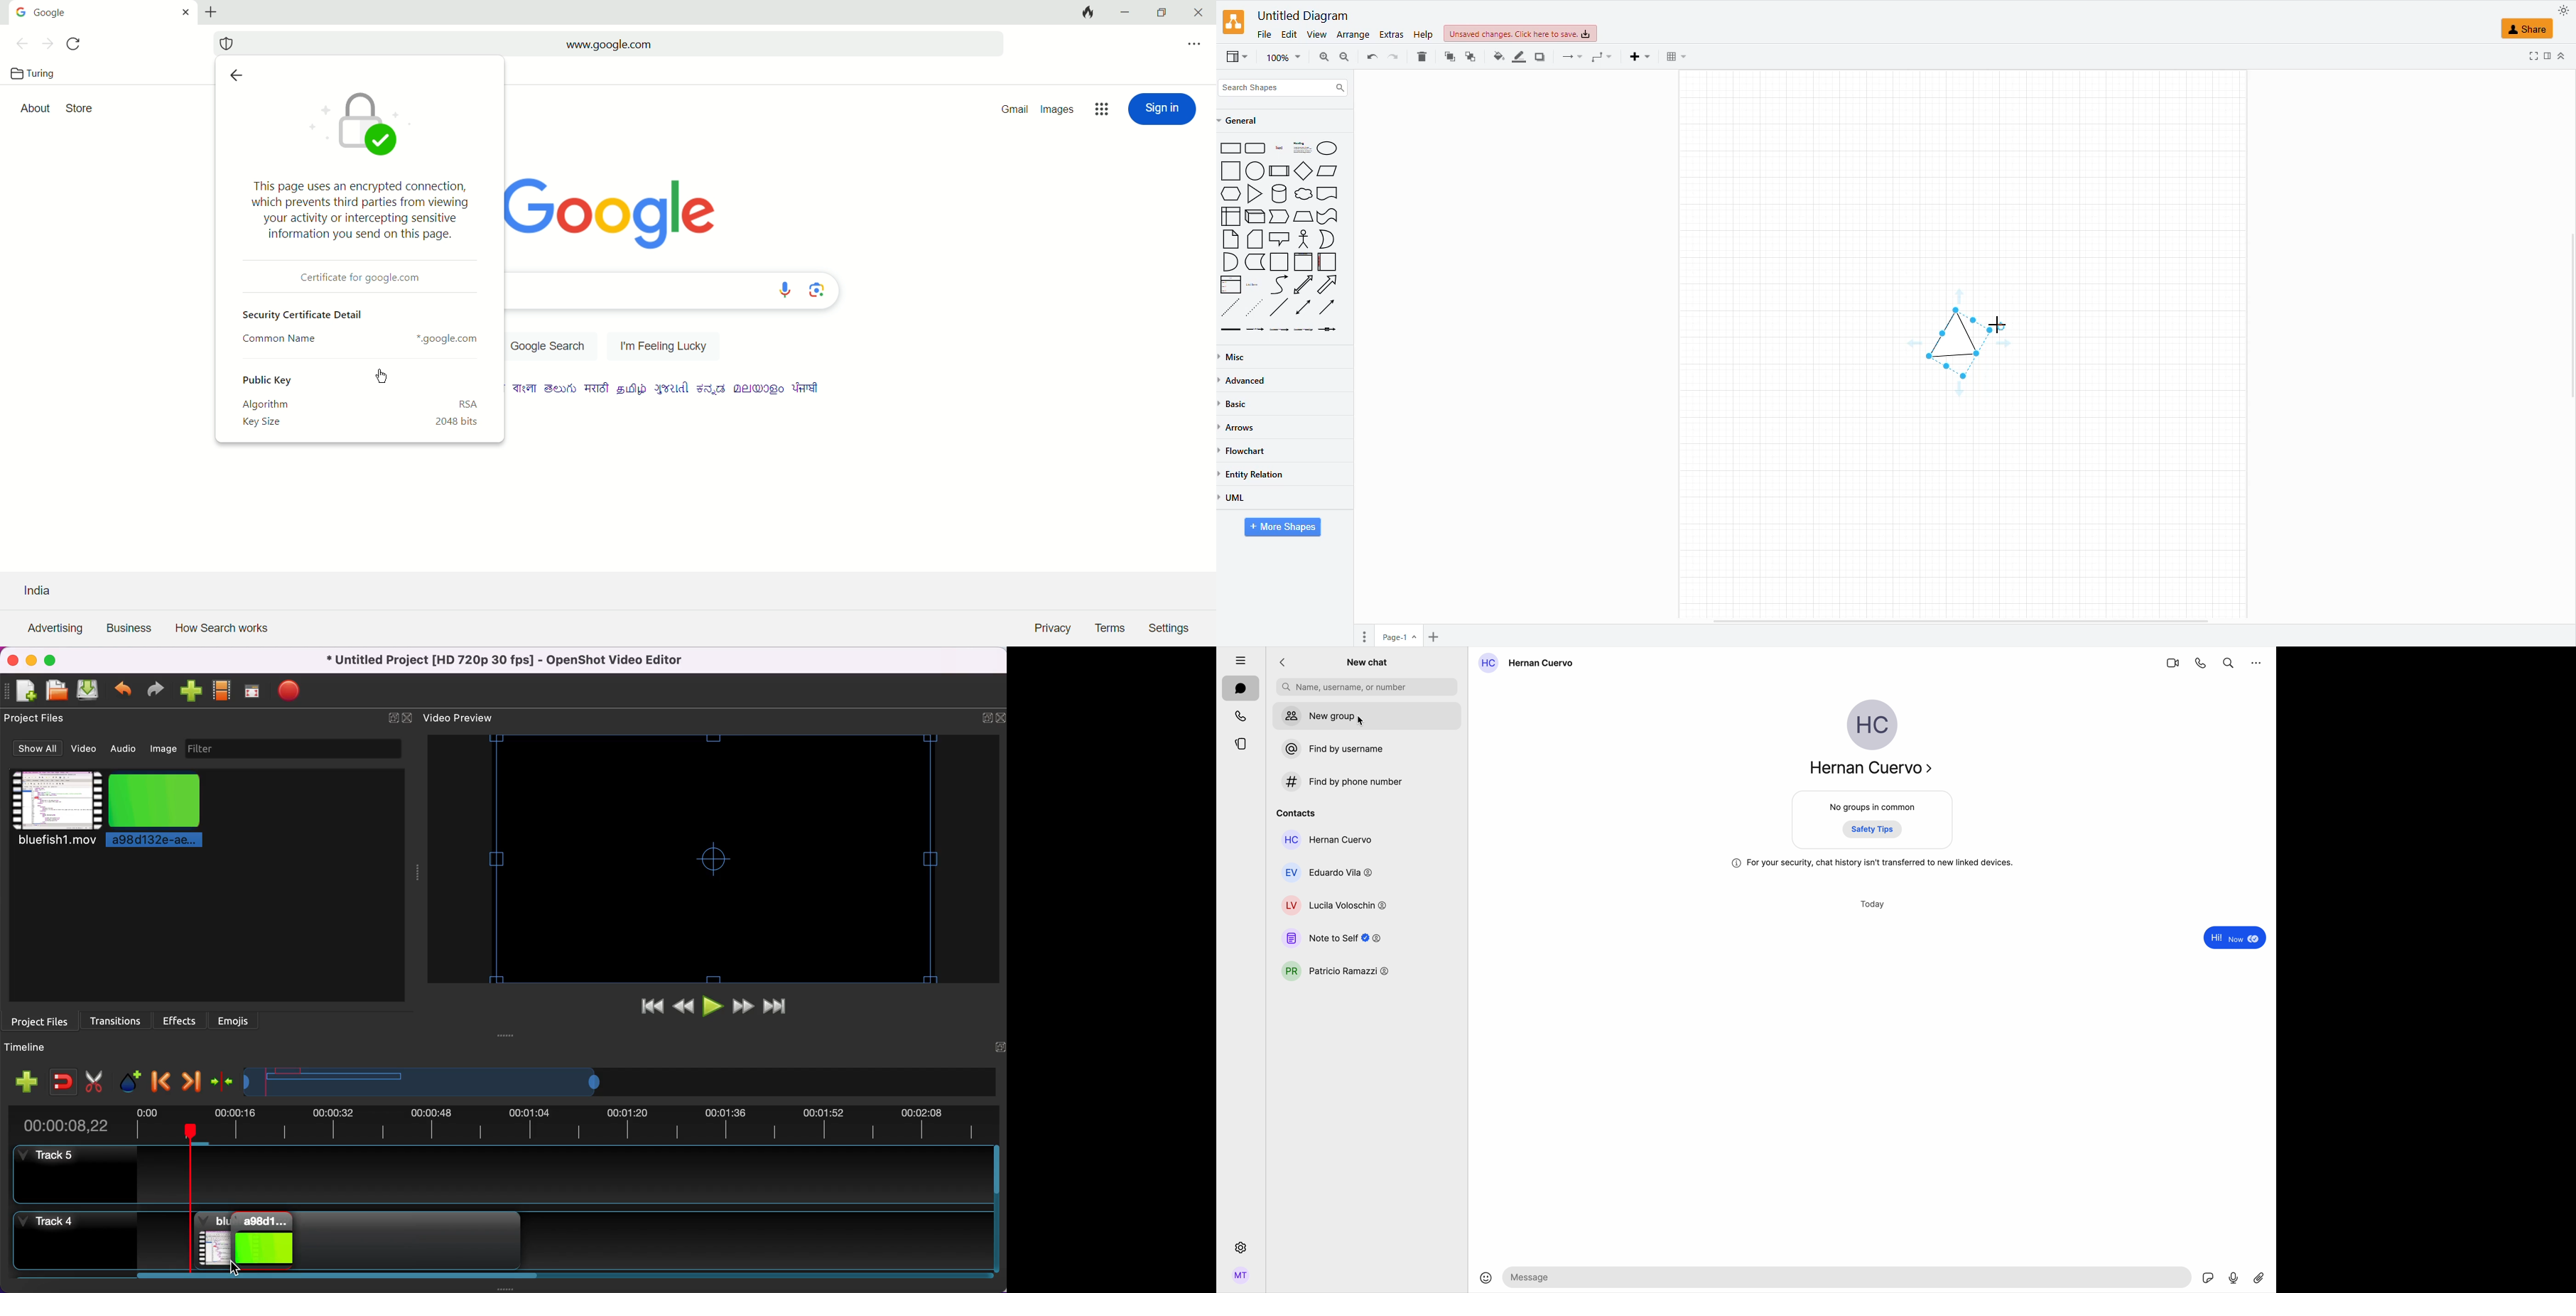 The width and height of the screenshot is (2576, 1316). What do you see at coordinates (2229, 661) in the screenshot?
I see `search` at bounding box center [2229, 661].